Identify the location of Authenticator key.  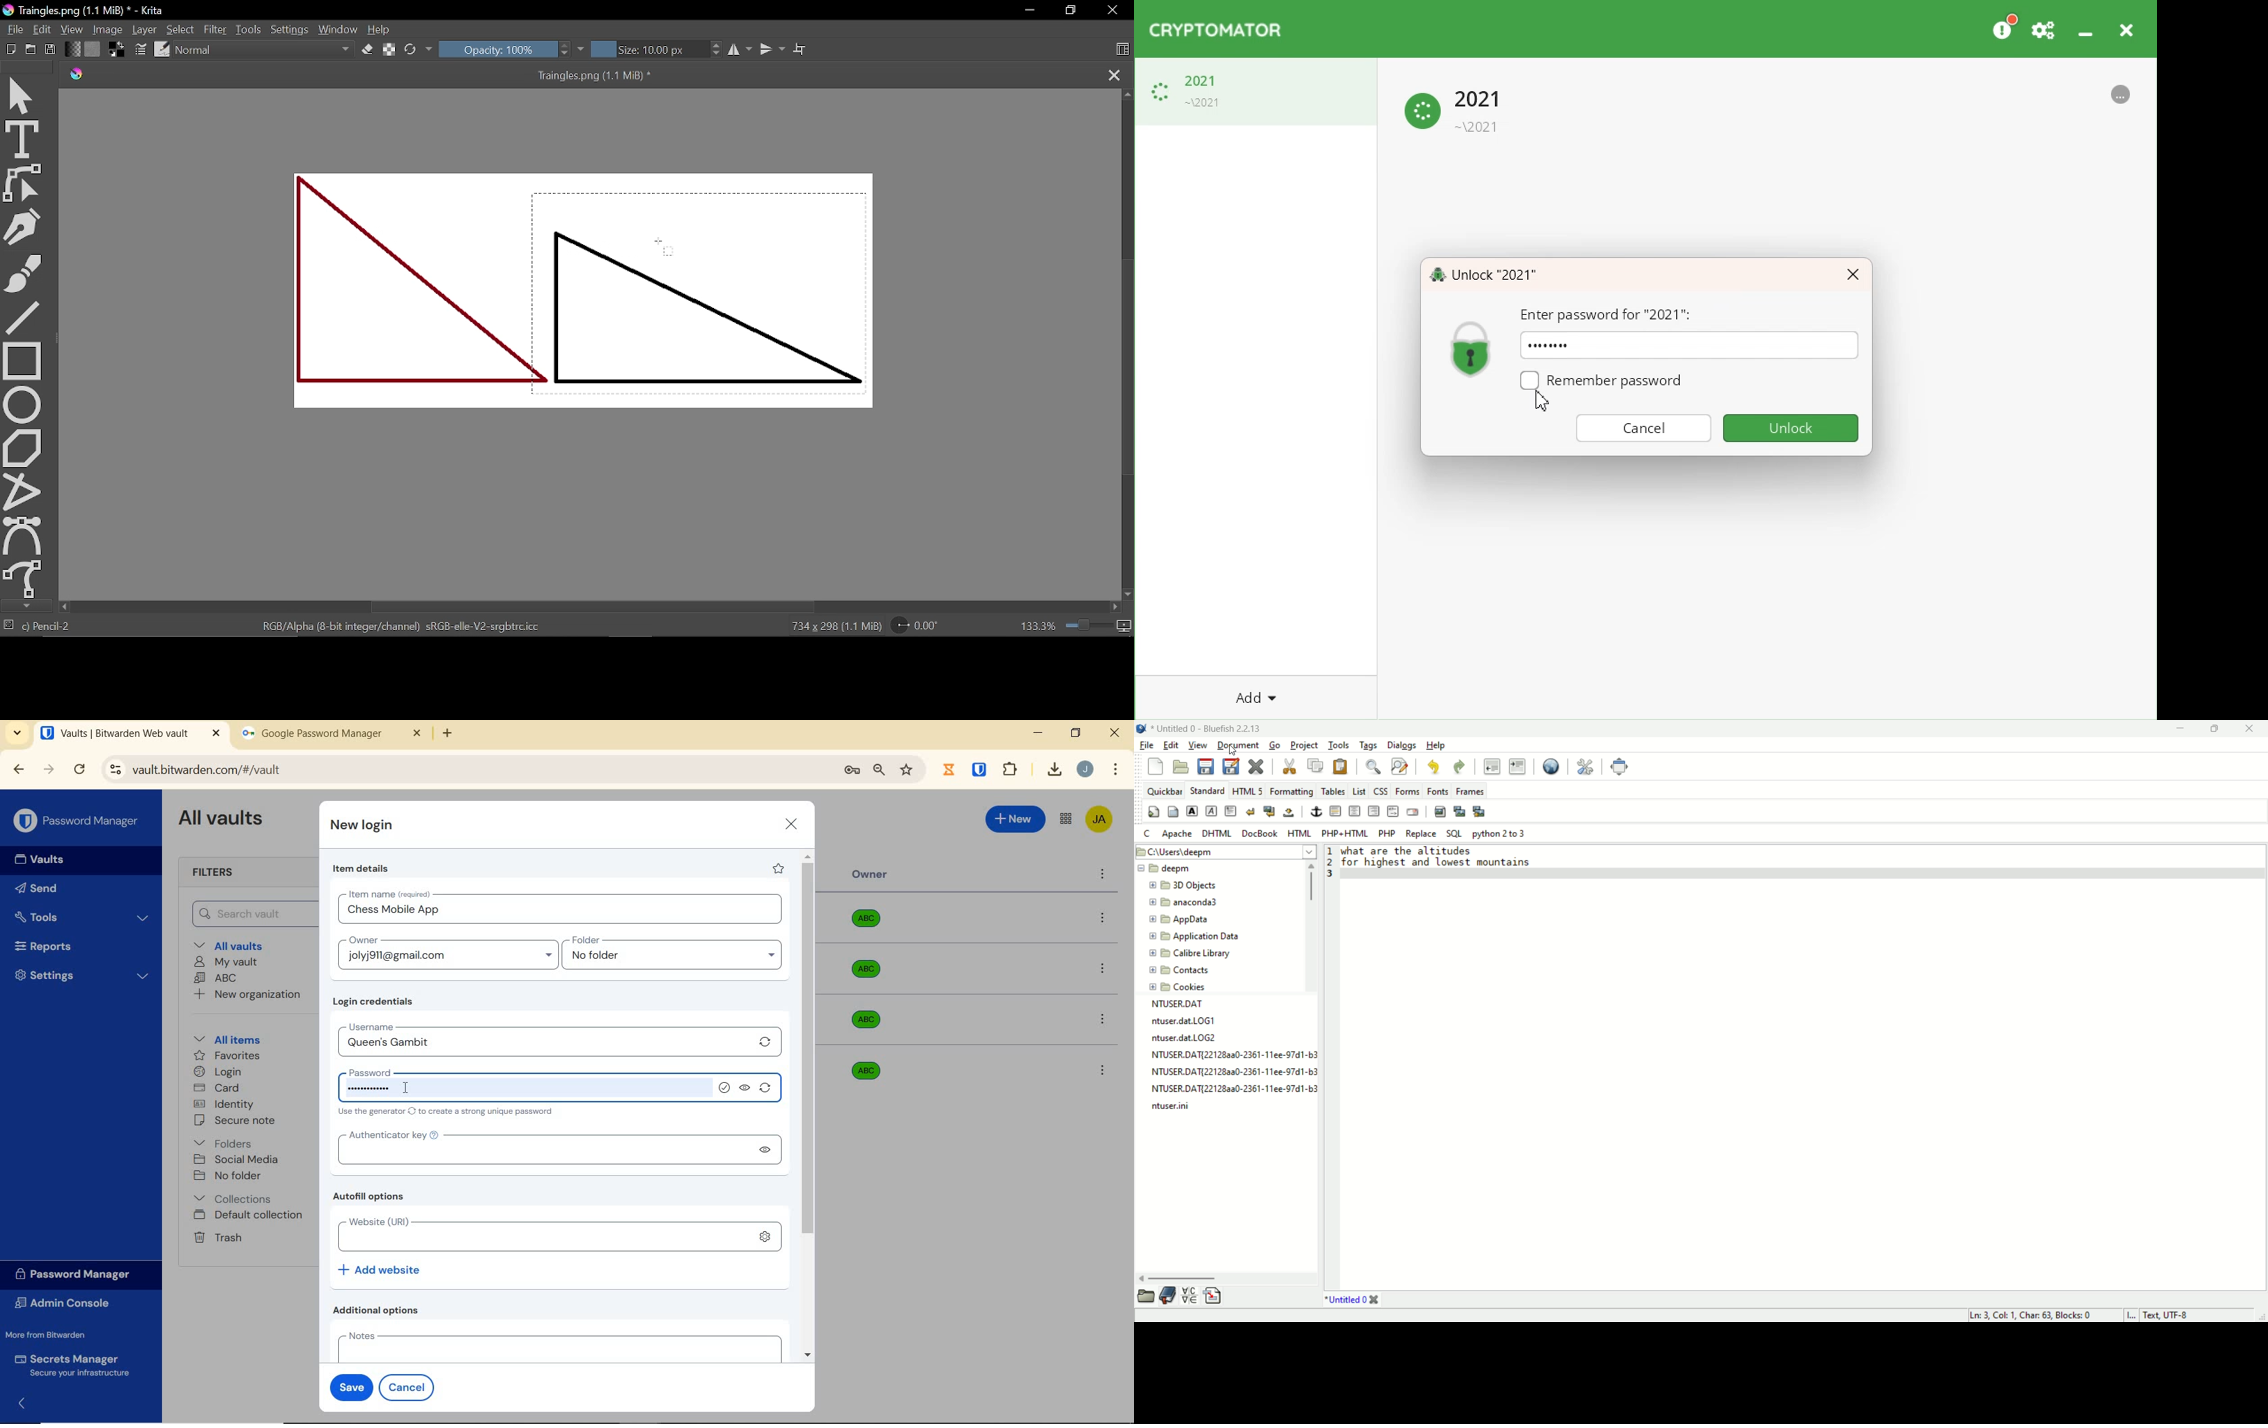
(538, 1151).